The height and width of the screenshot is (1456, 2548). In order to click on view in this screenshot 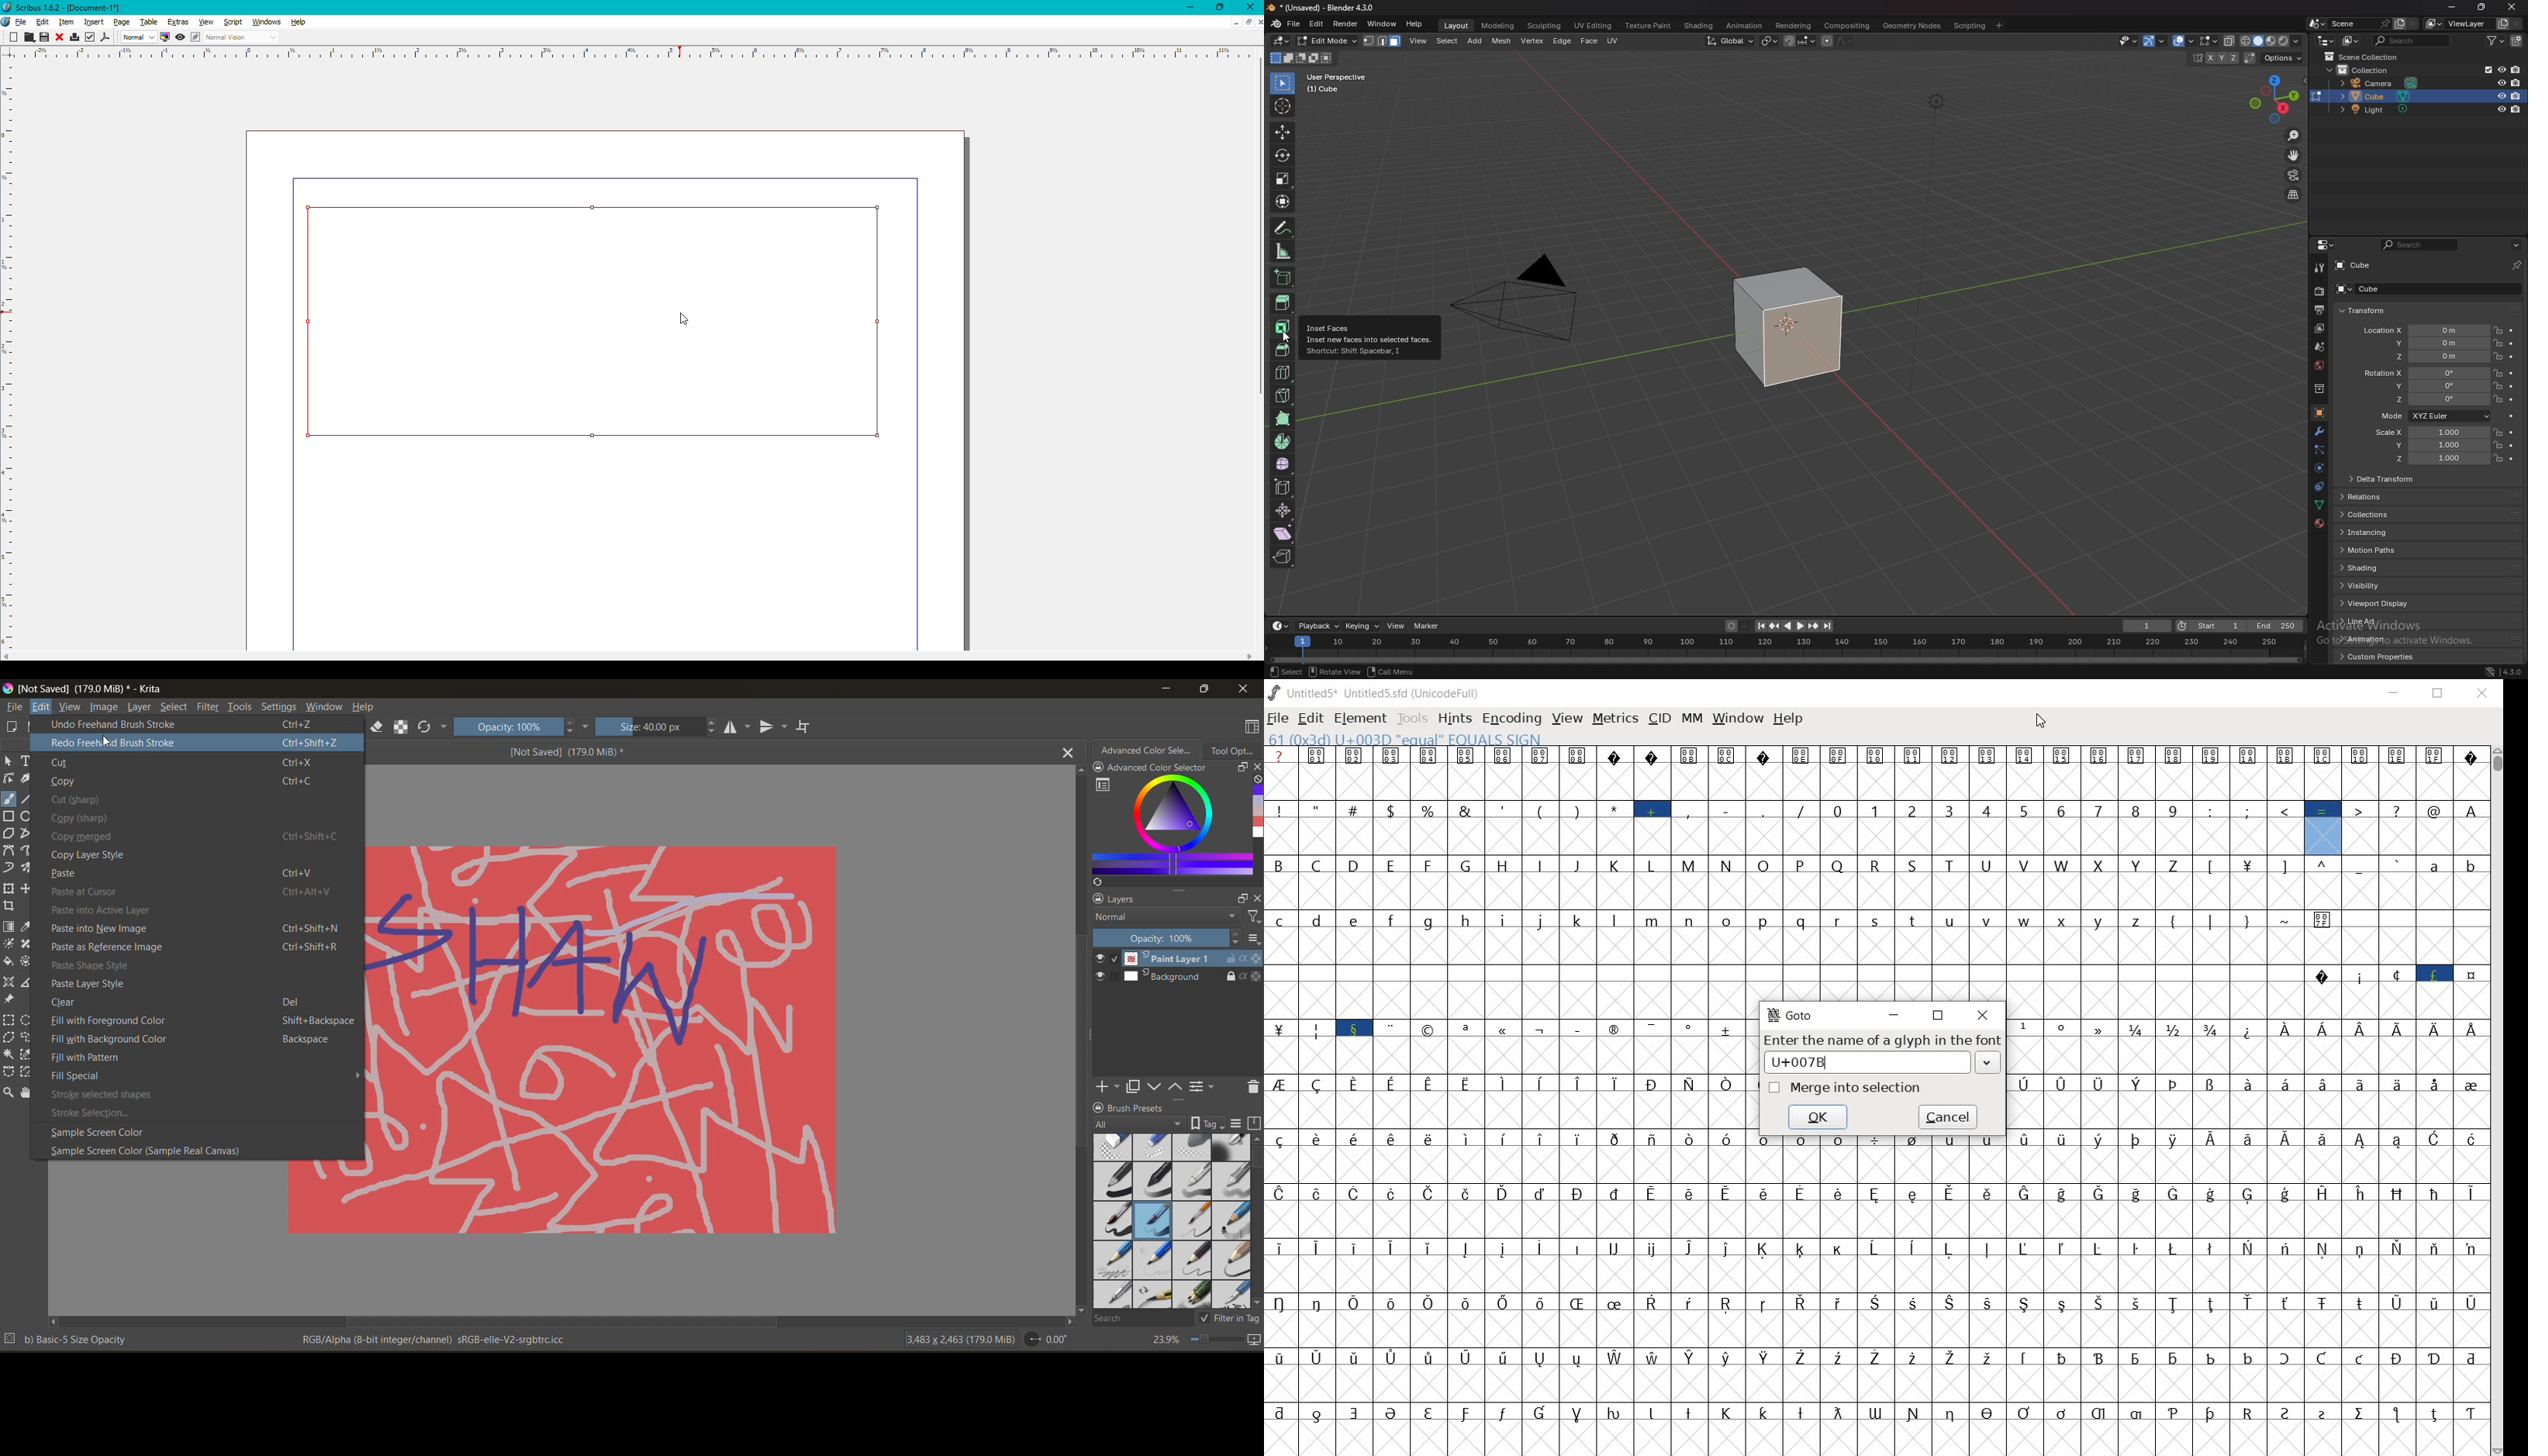, I will do `click(1419, 41)`.